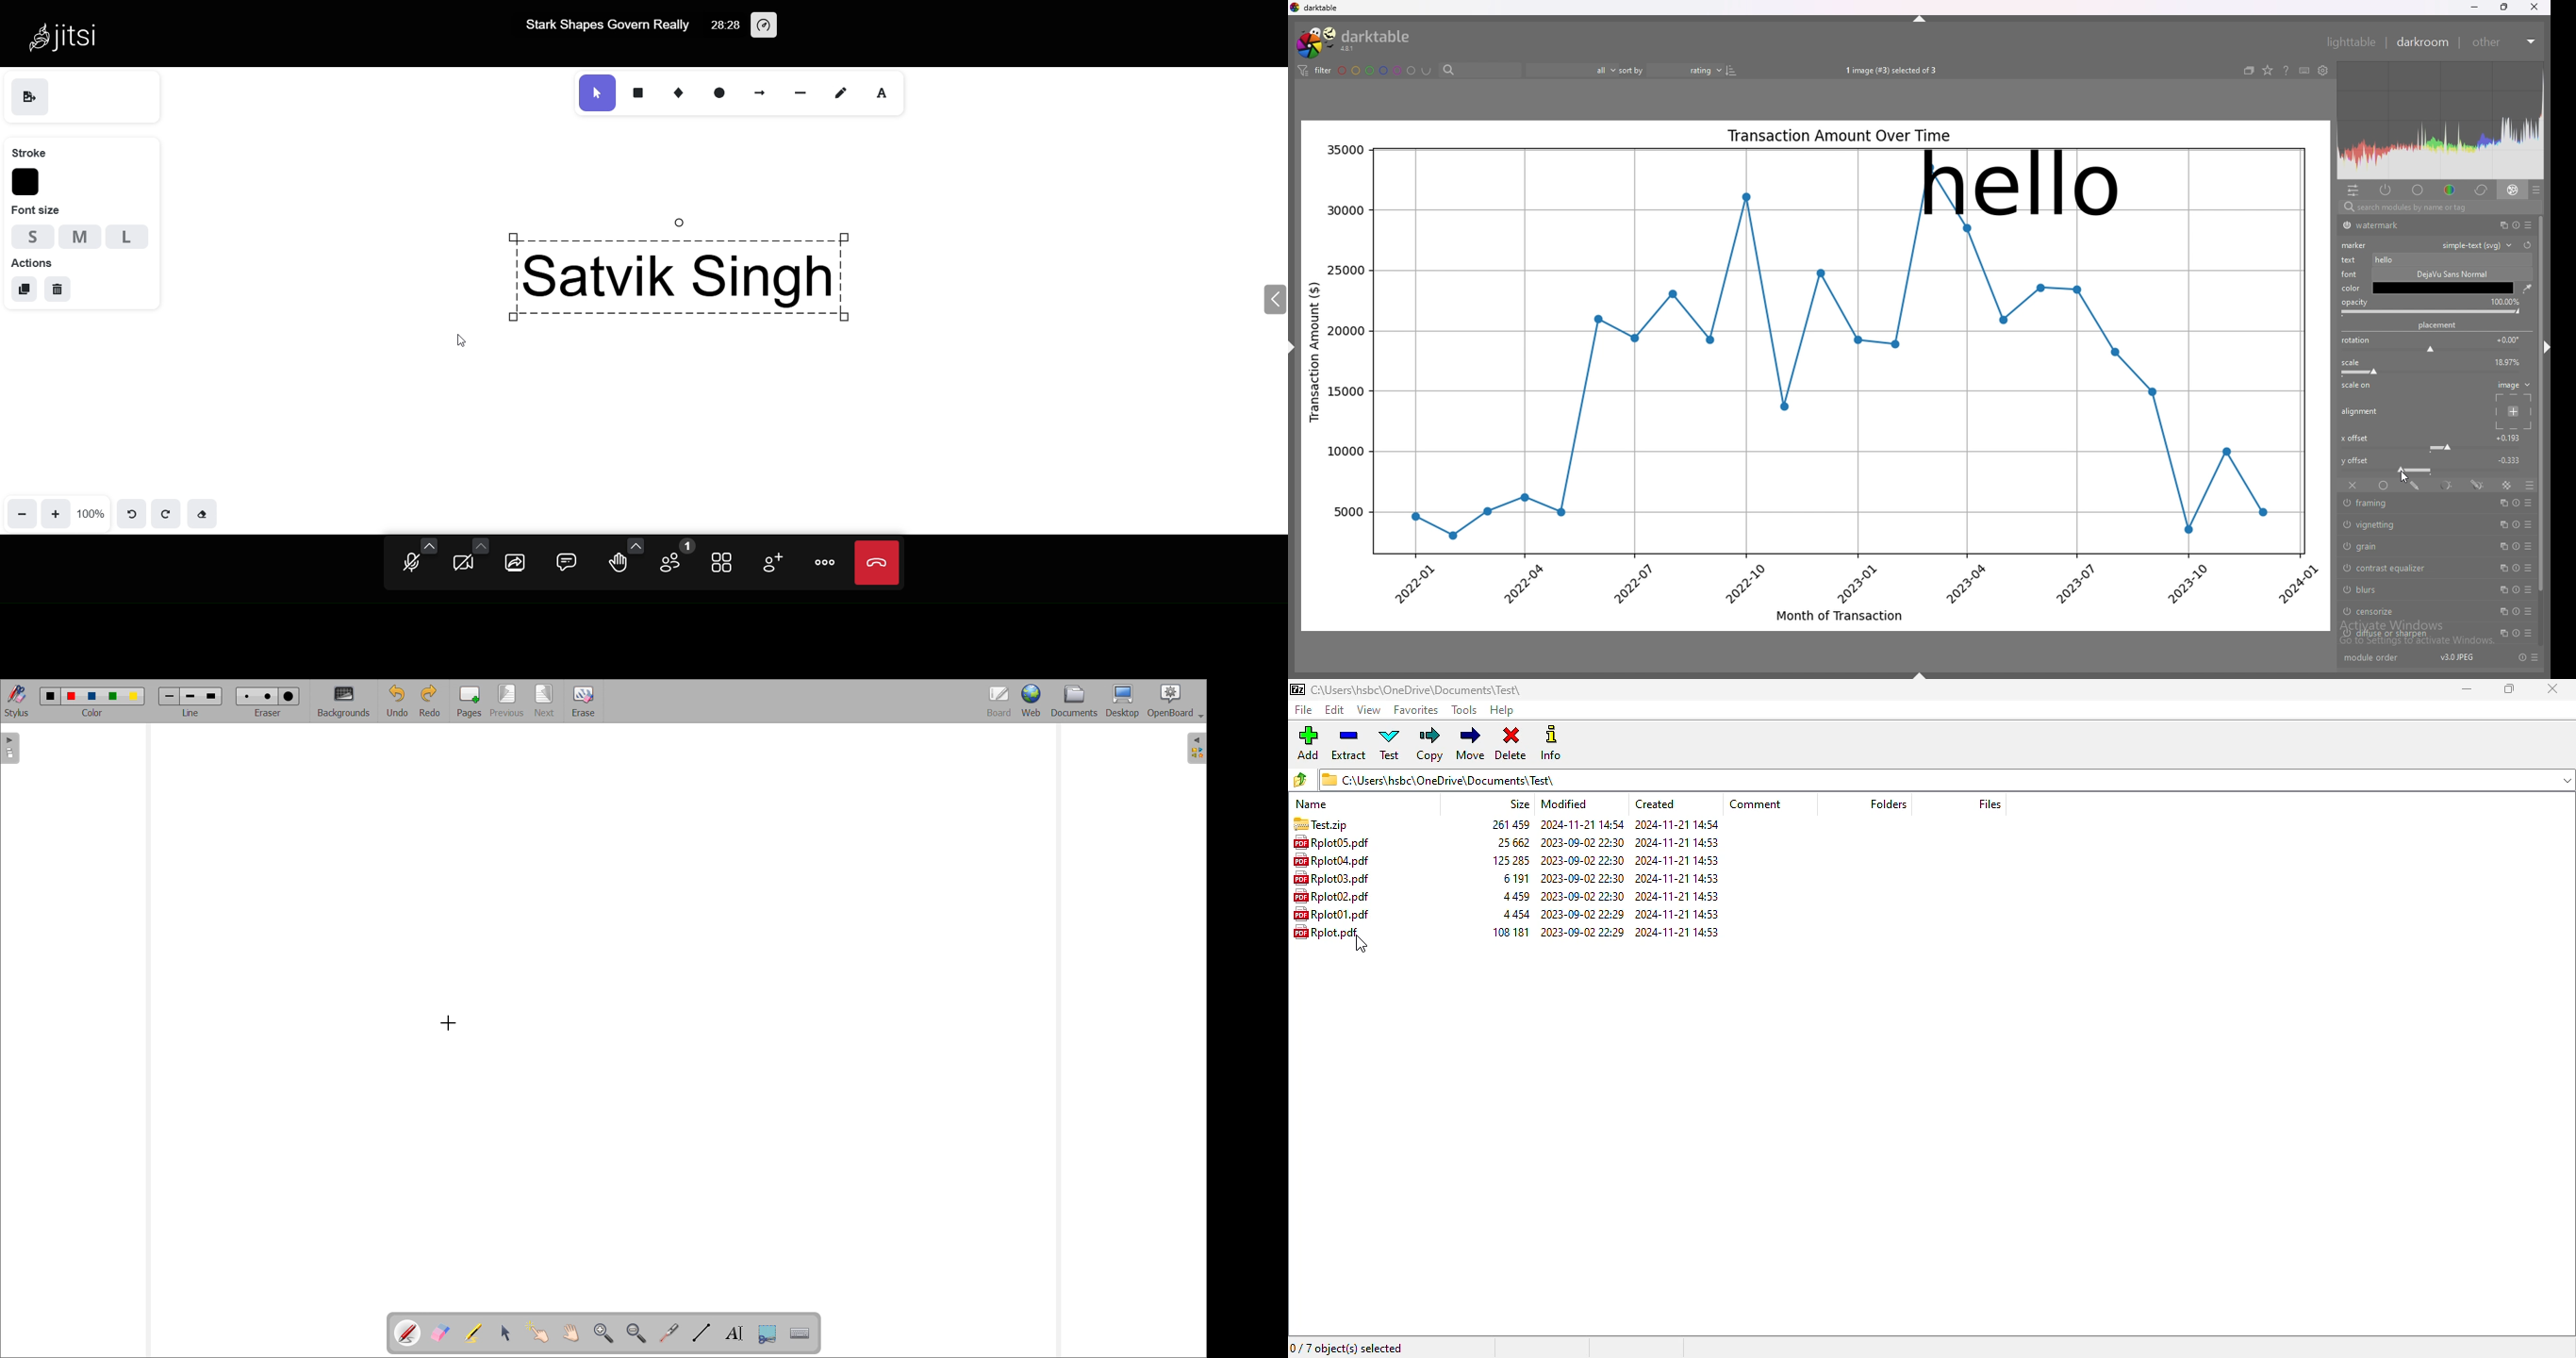  What do you see at coordinates (635, 544) in the screenshot?
I see `more emoji` at bounding box center [635, 544].